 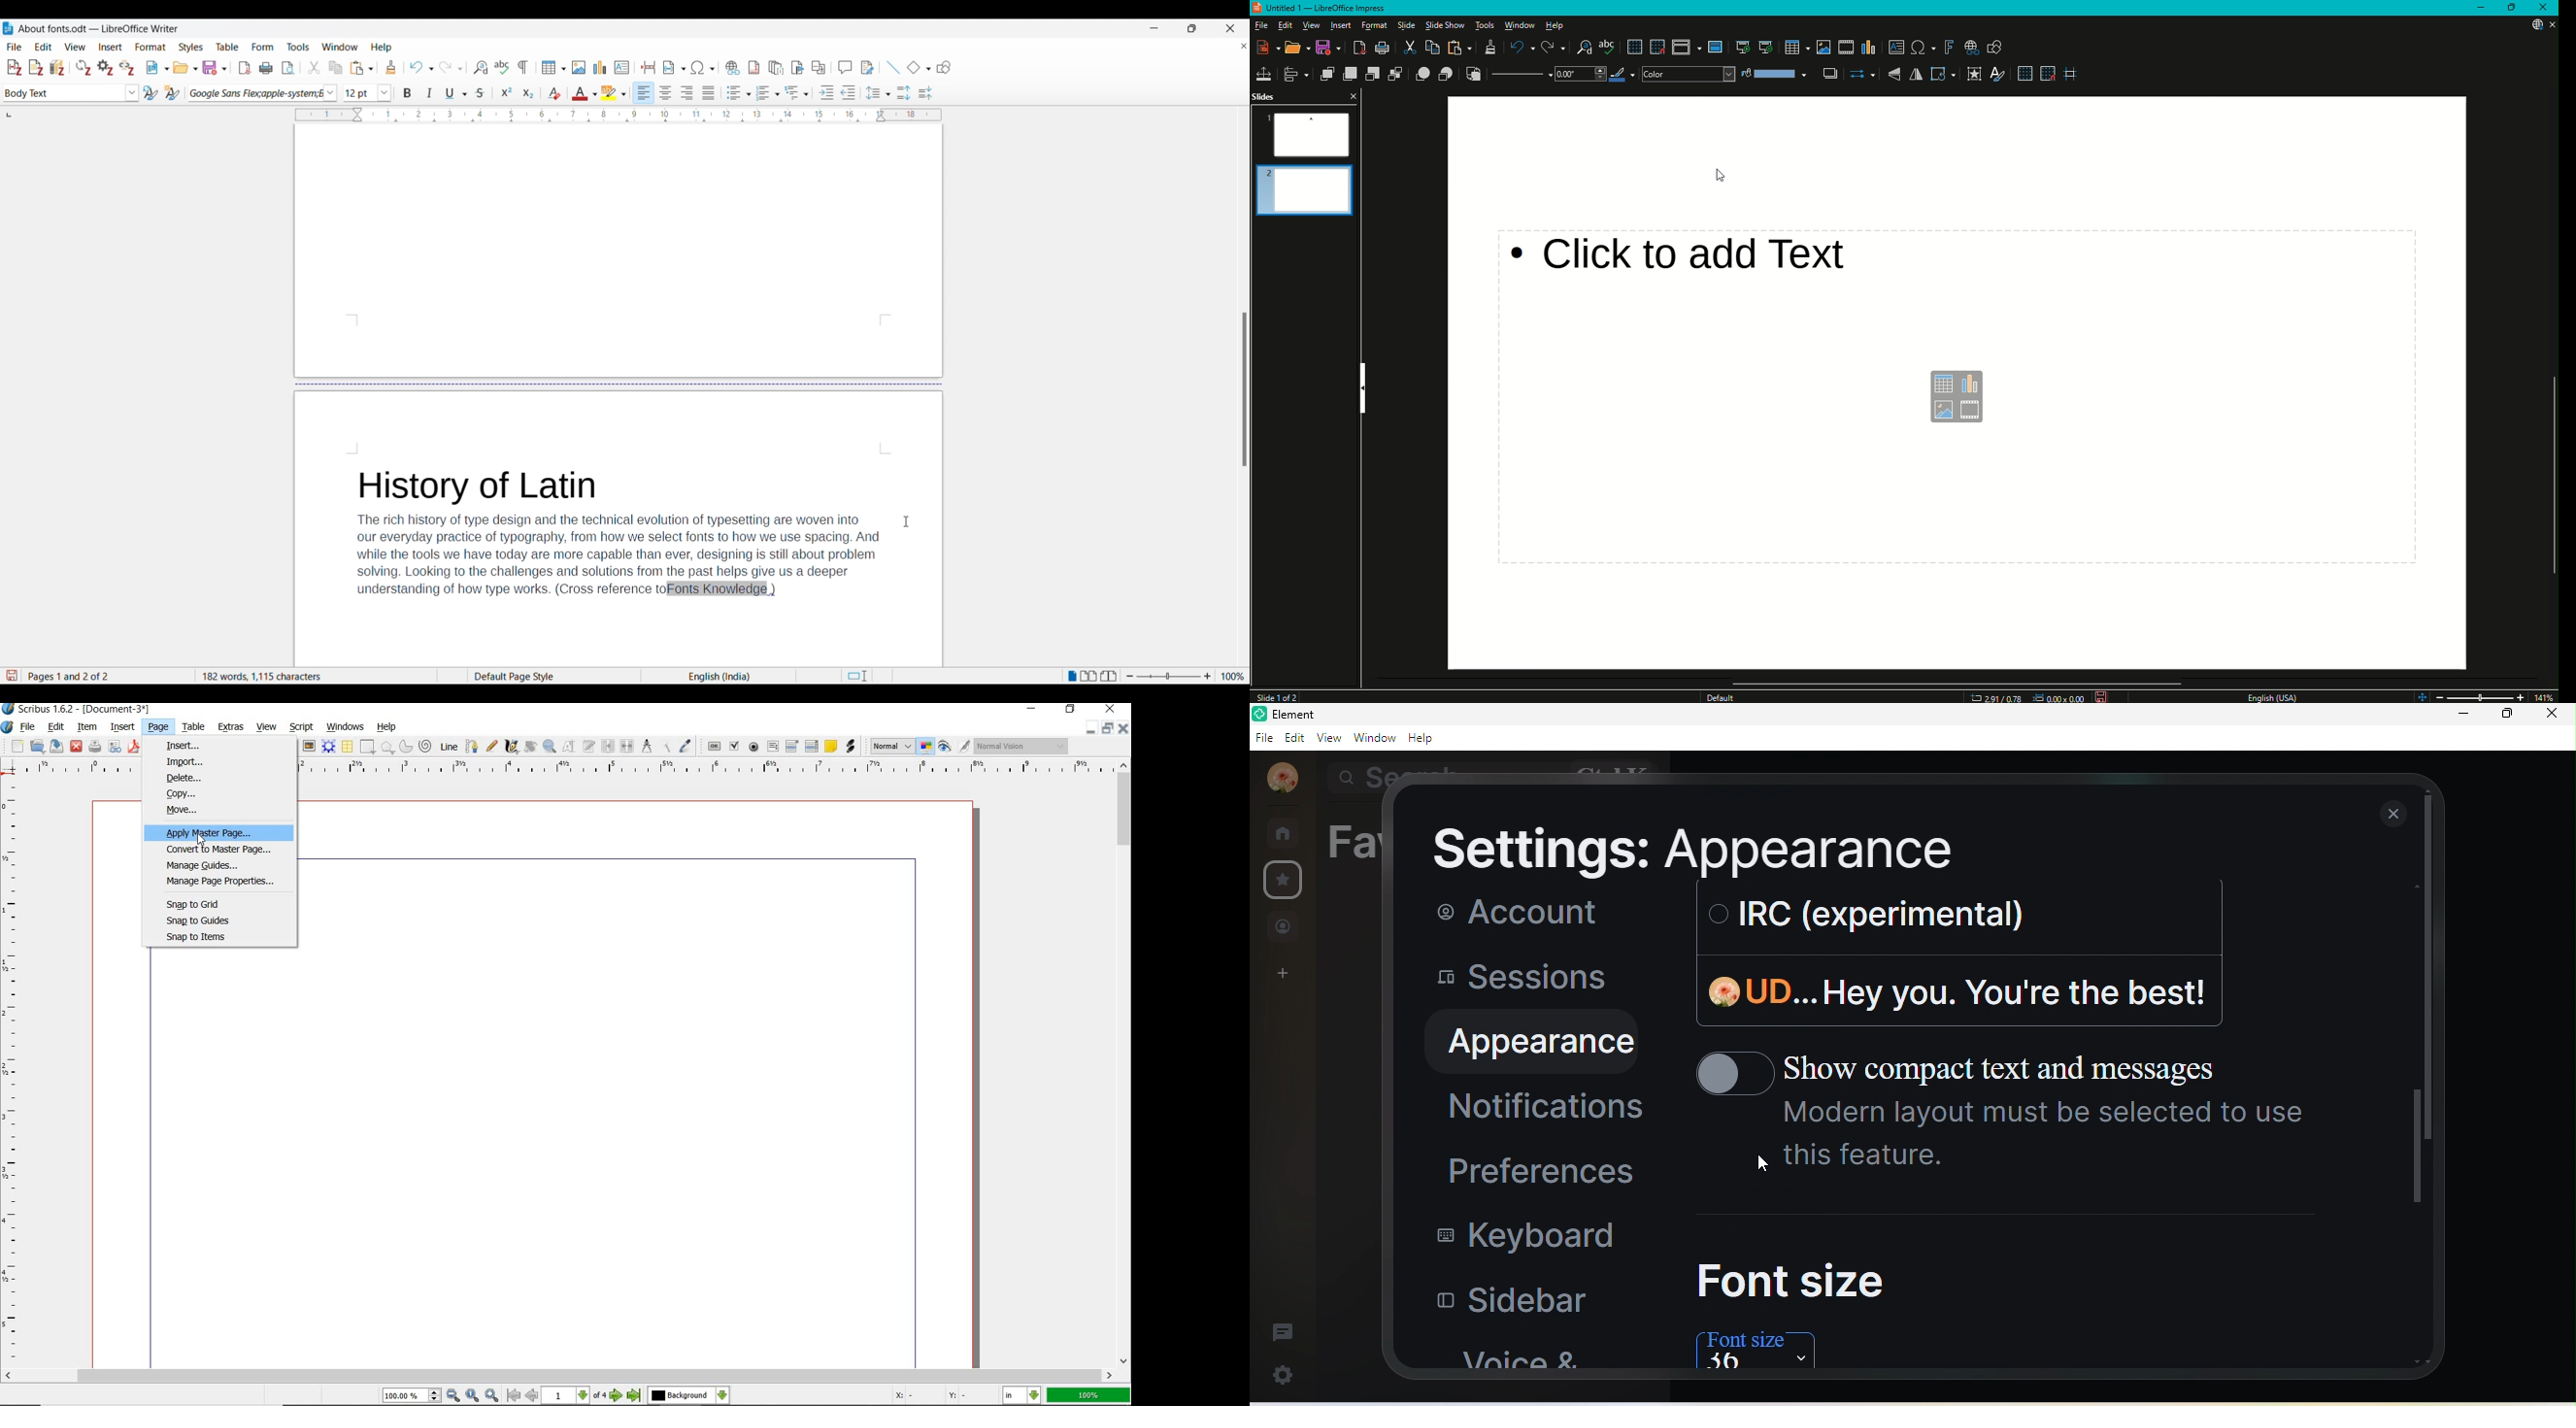 What do you see at coordinates (421, 68) in the screenshot?
I see `Undo options` at bounding box center [421, 68].